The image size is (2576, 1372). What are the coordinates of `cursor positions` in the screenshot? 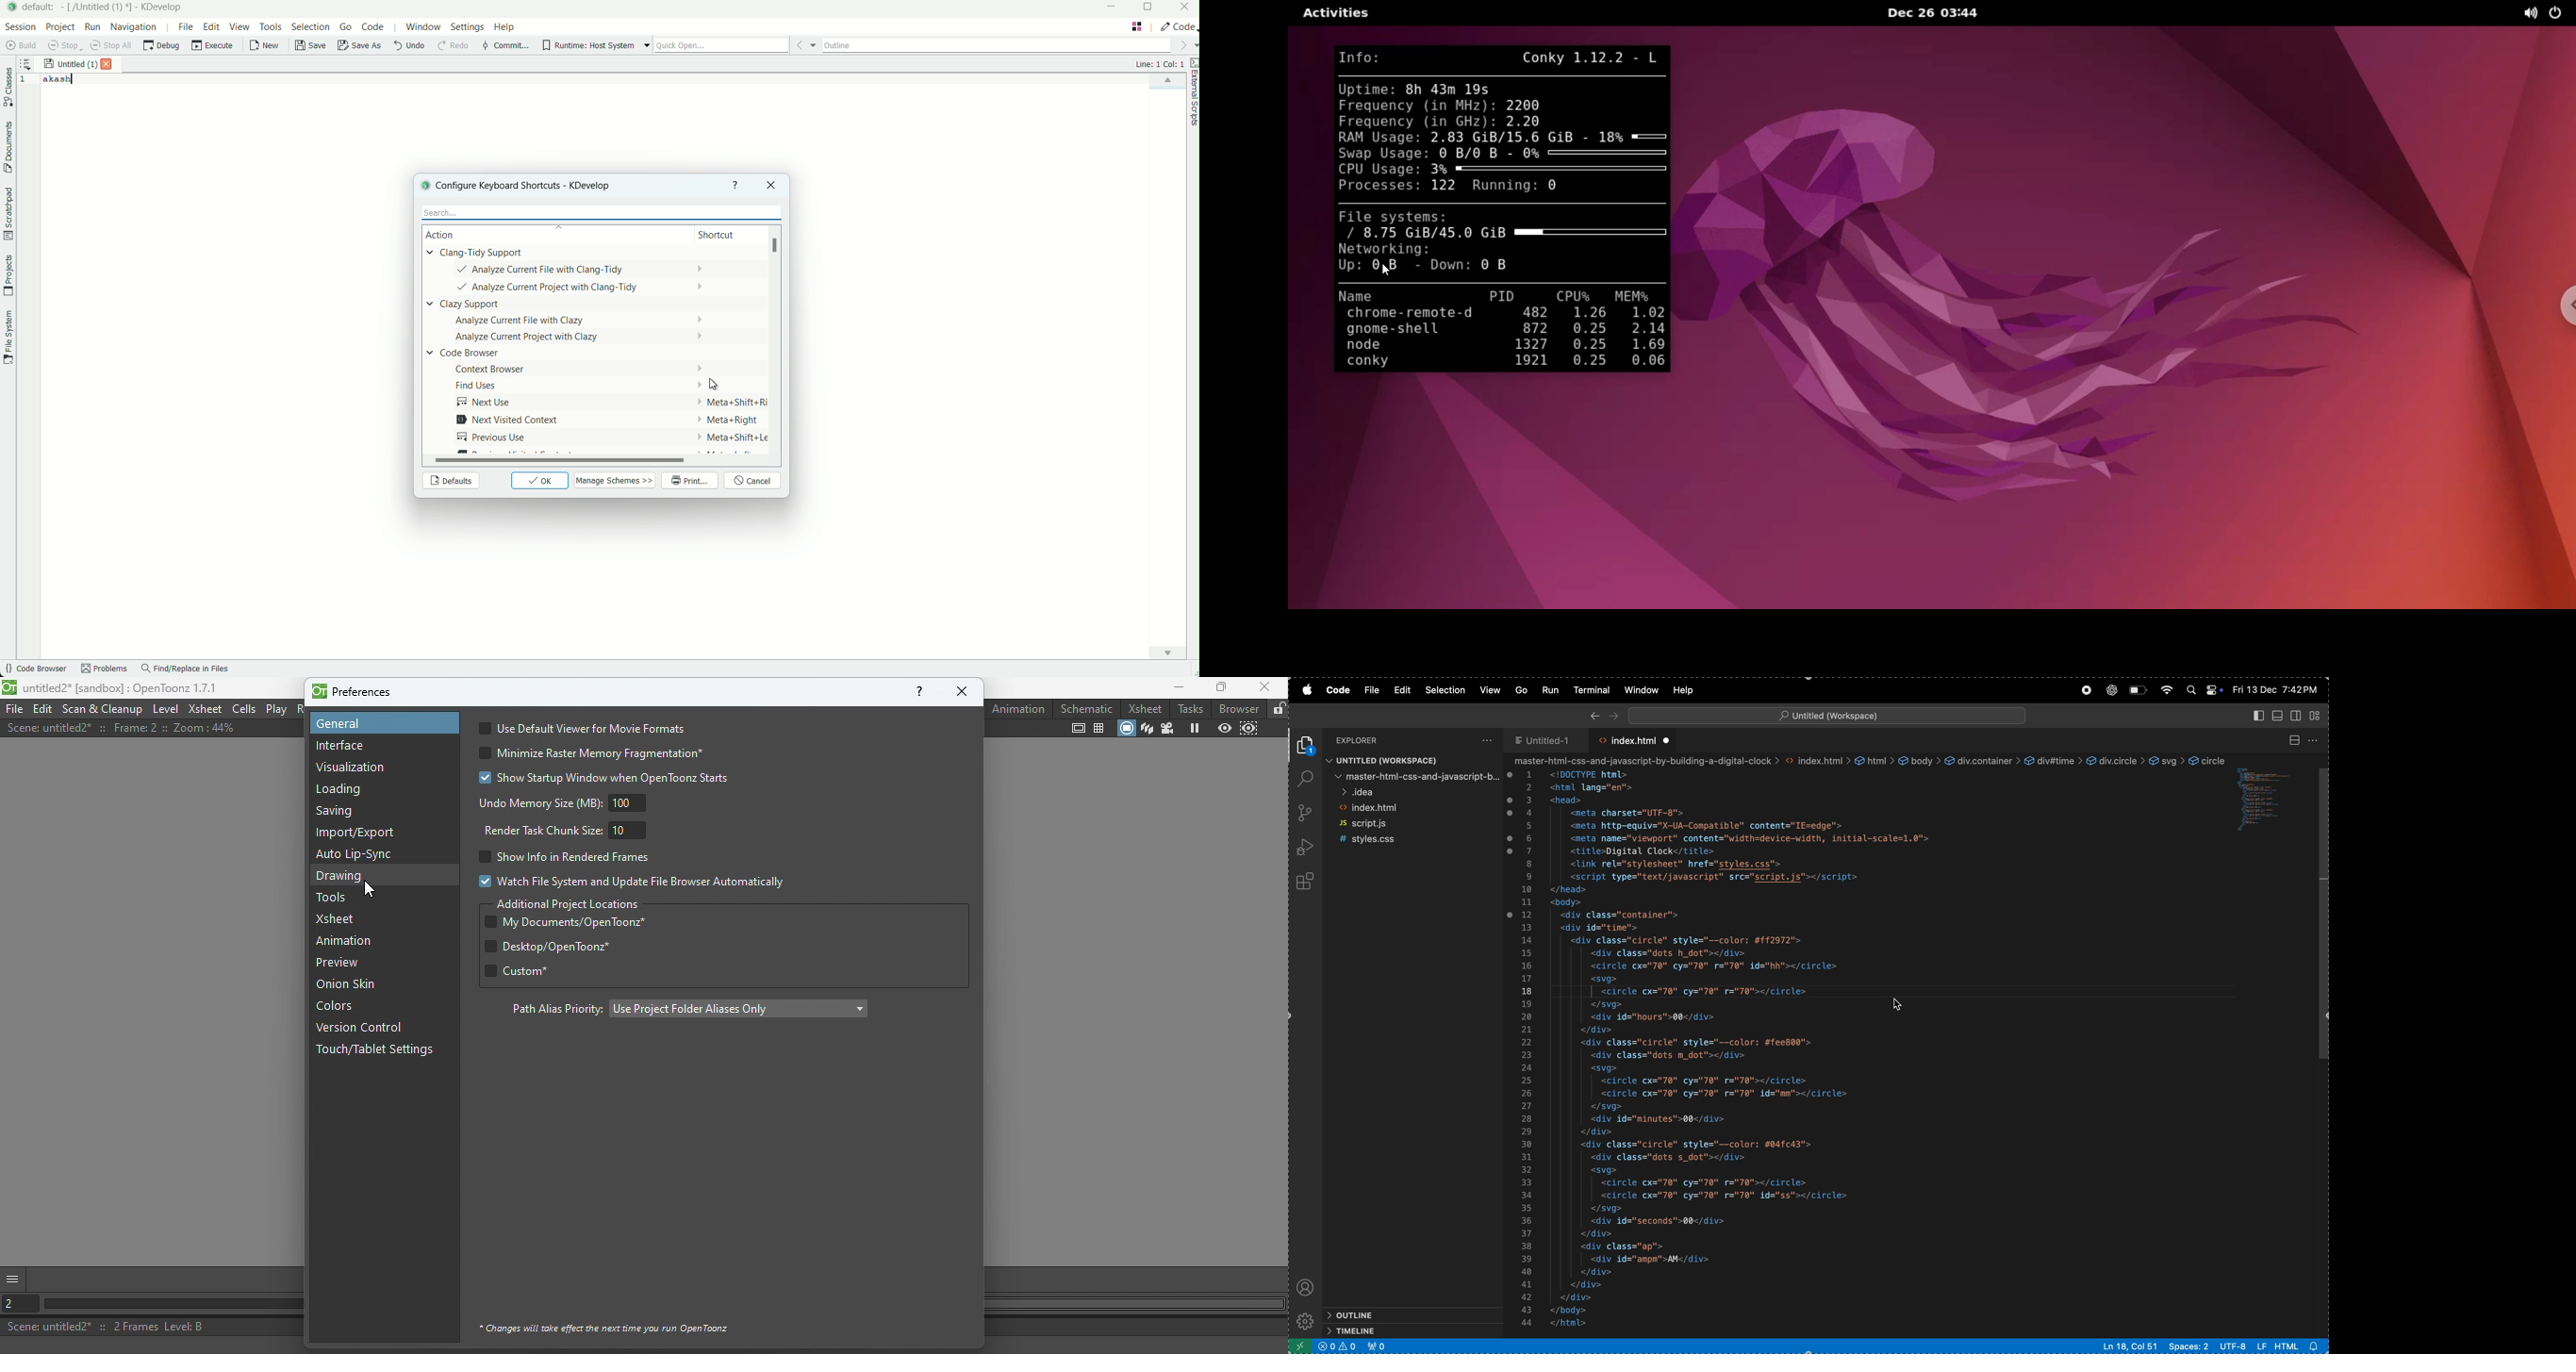 It's located at (1159, 64).